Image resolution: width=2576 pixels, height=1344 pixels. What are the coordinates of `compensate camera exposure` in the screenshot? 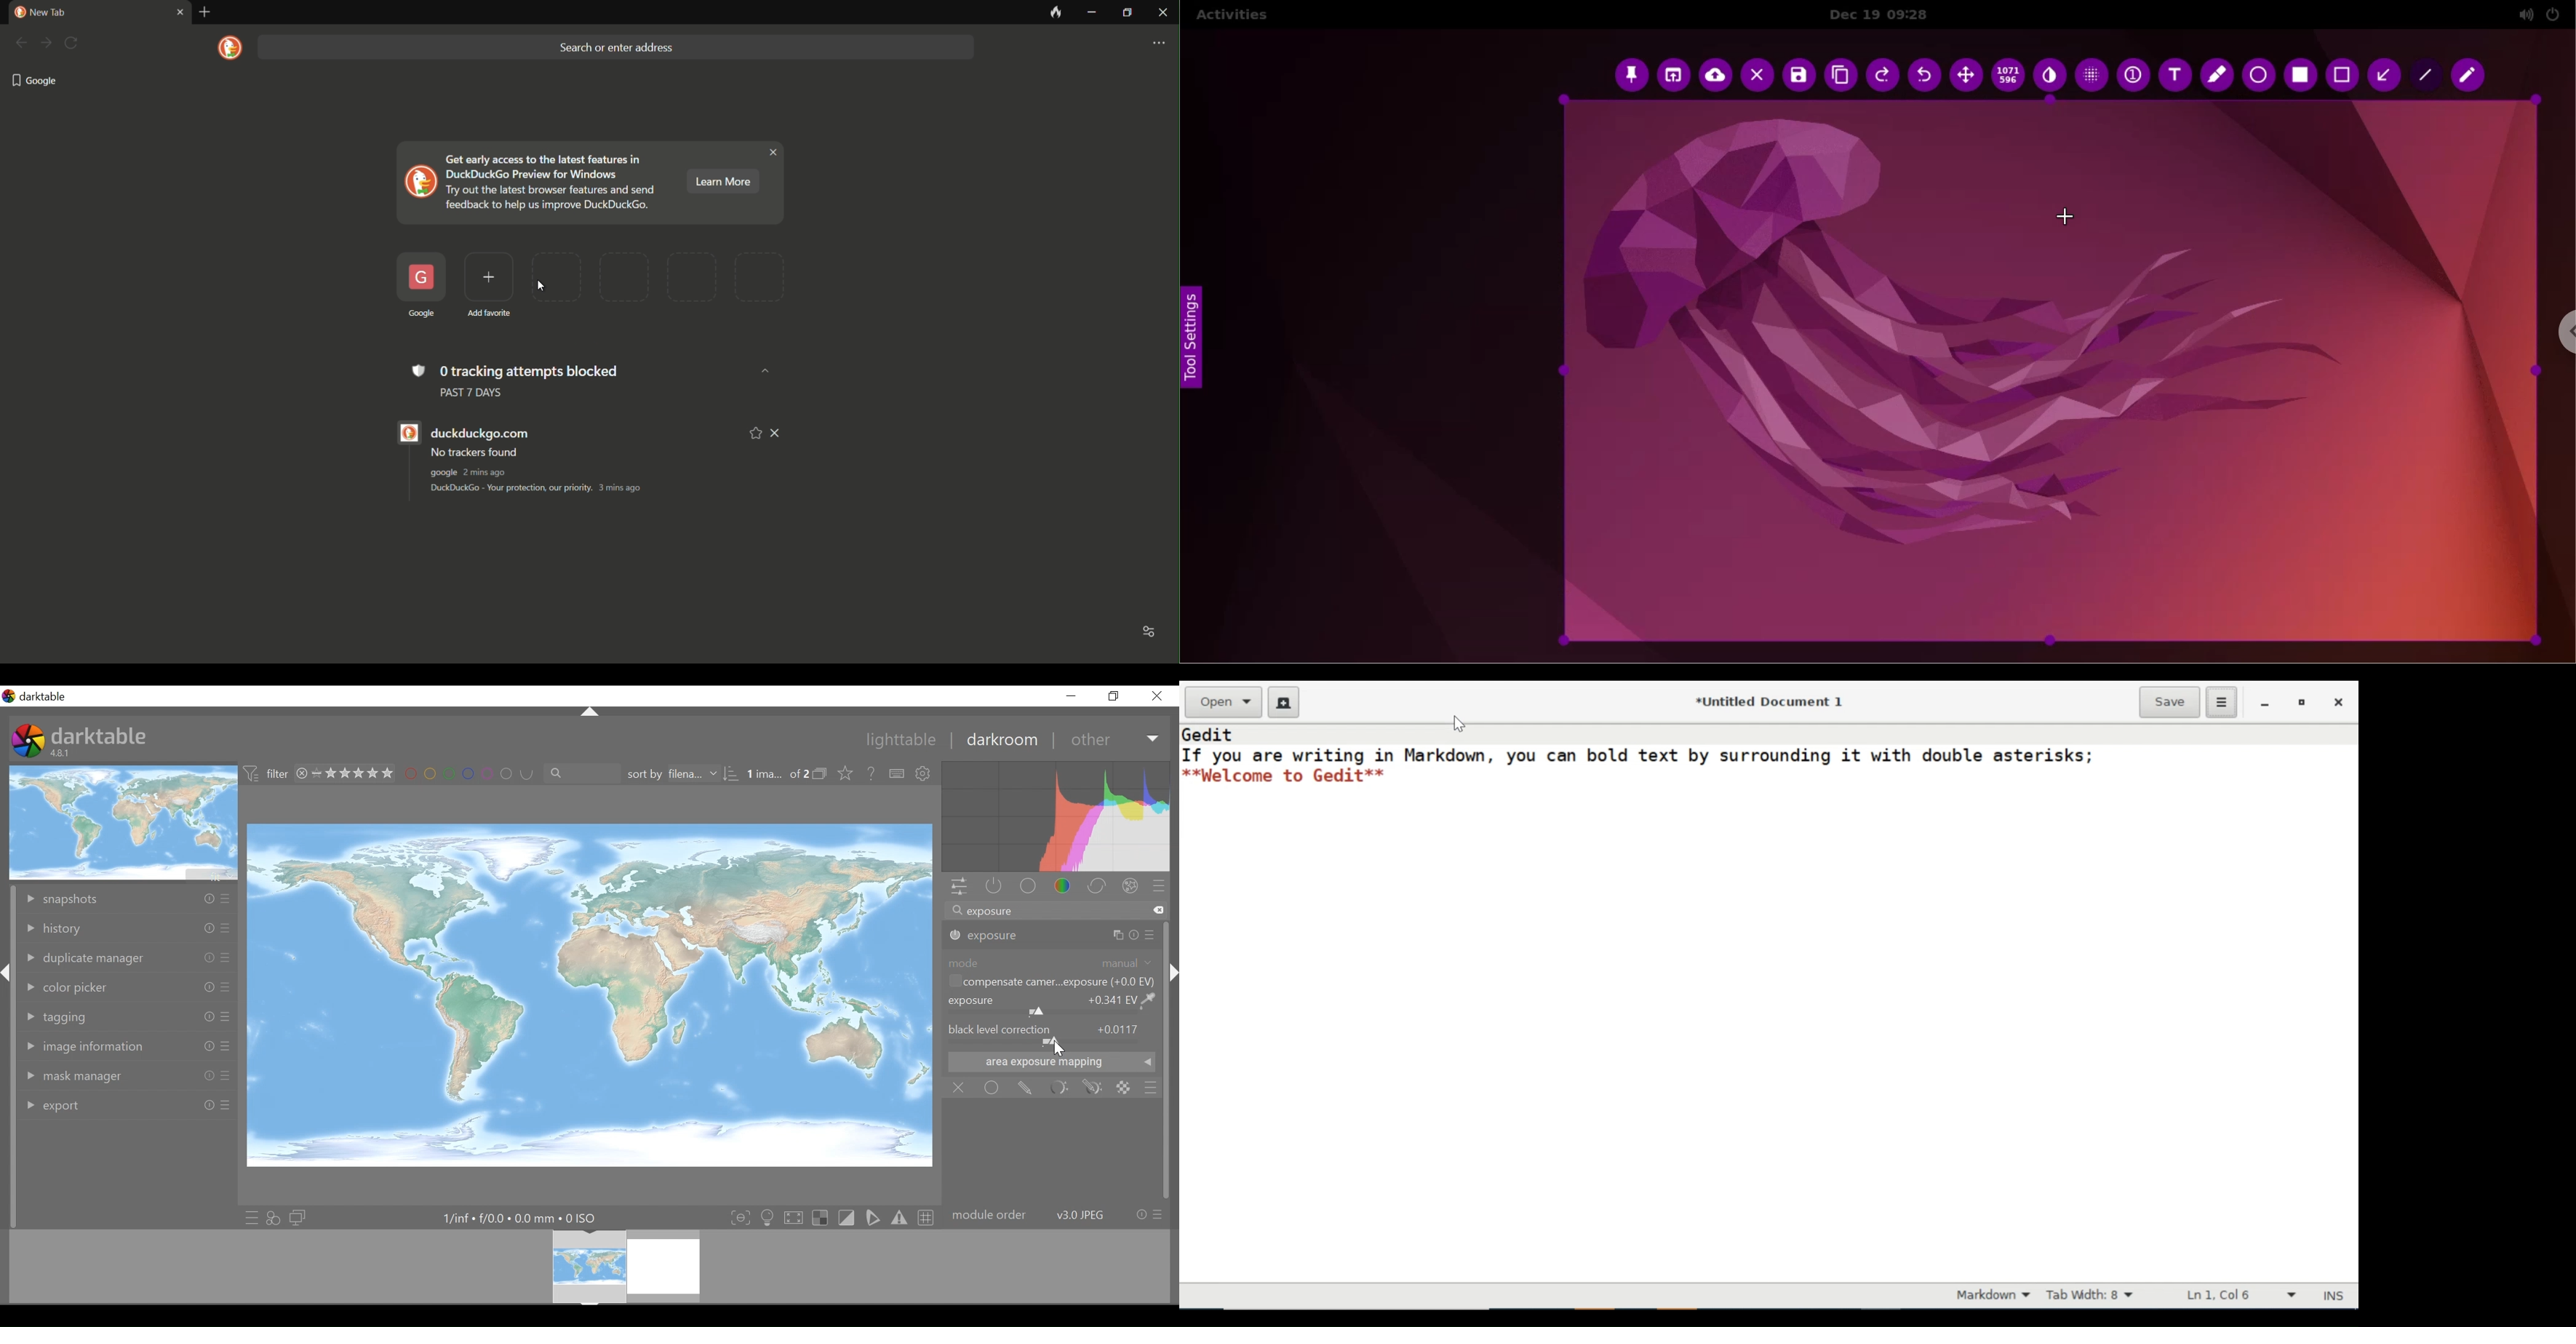 It's located at (1051, 981).